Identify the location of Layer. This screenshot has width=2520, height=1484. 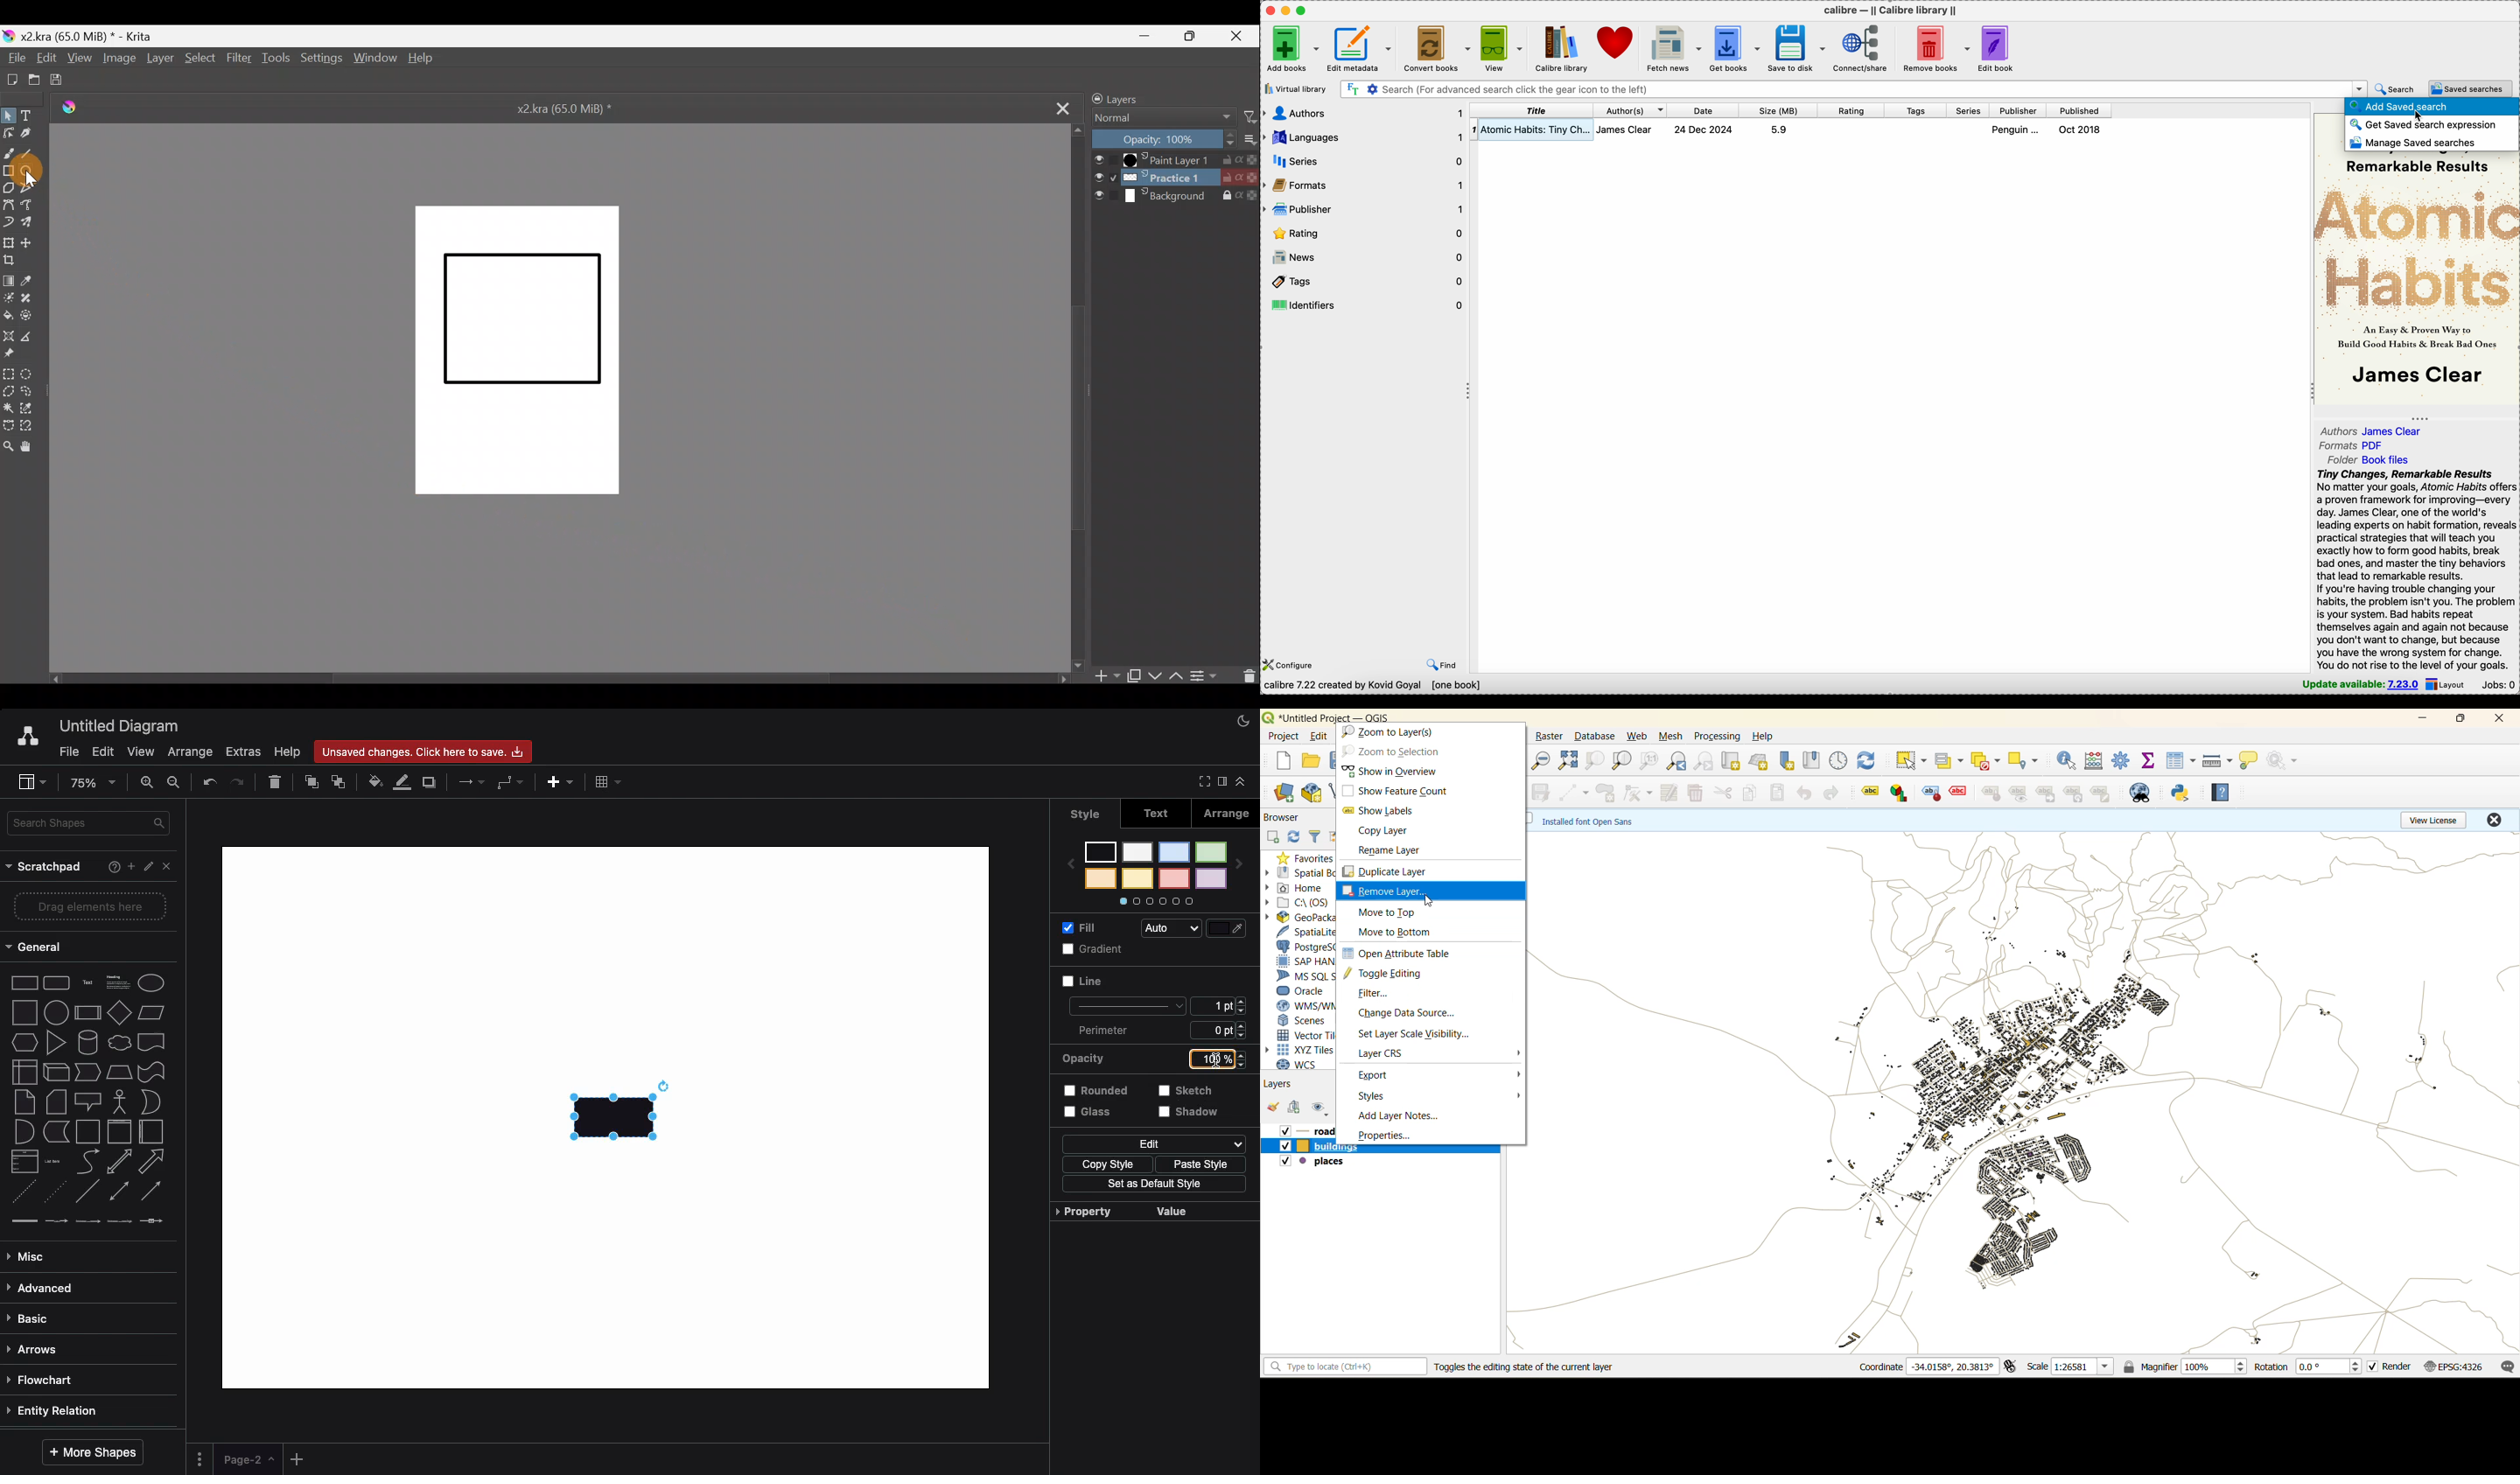
(161, 61).